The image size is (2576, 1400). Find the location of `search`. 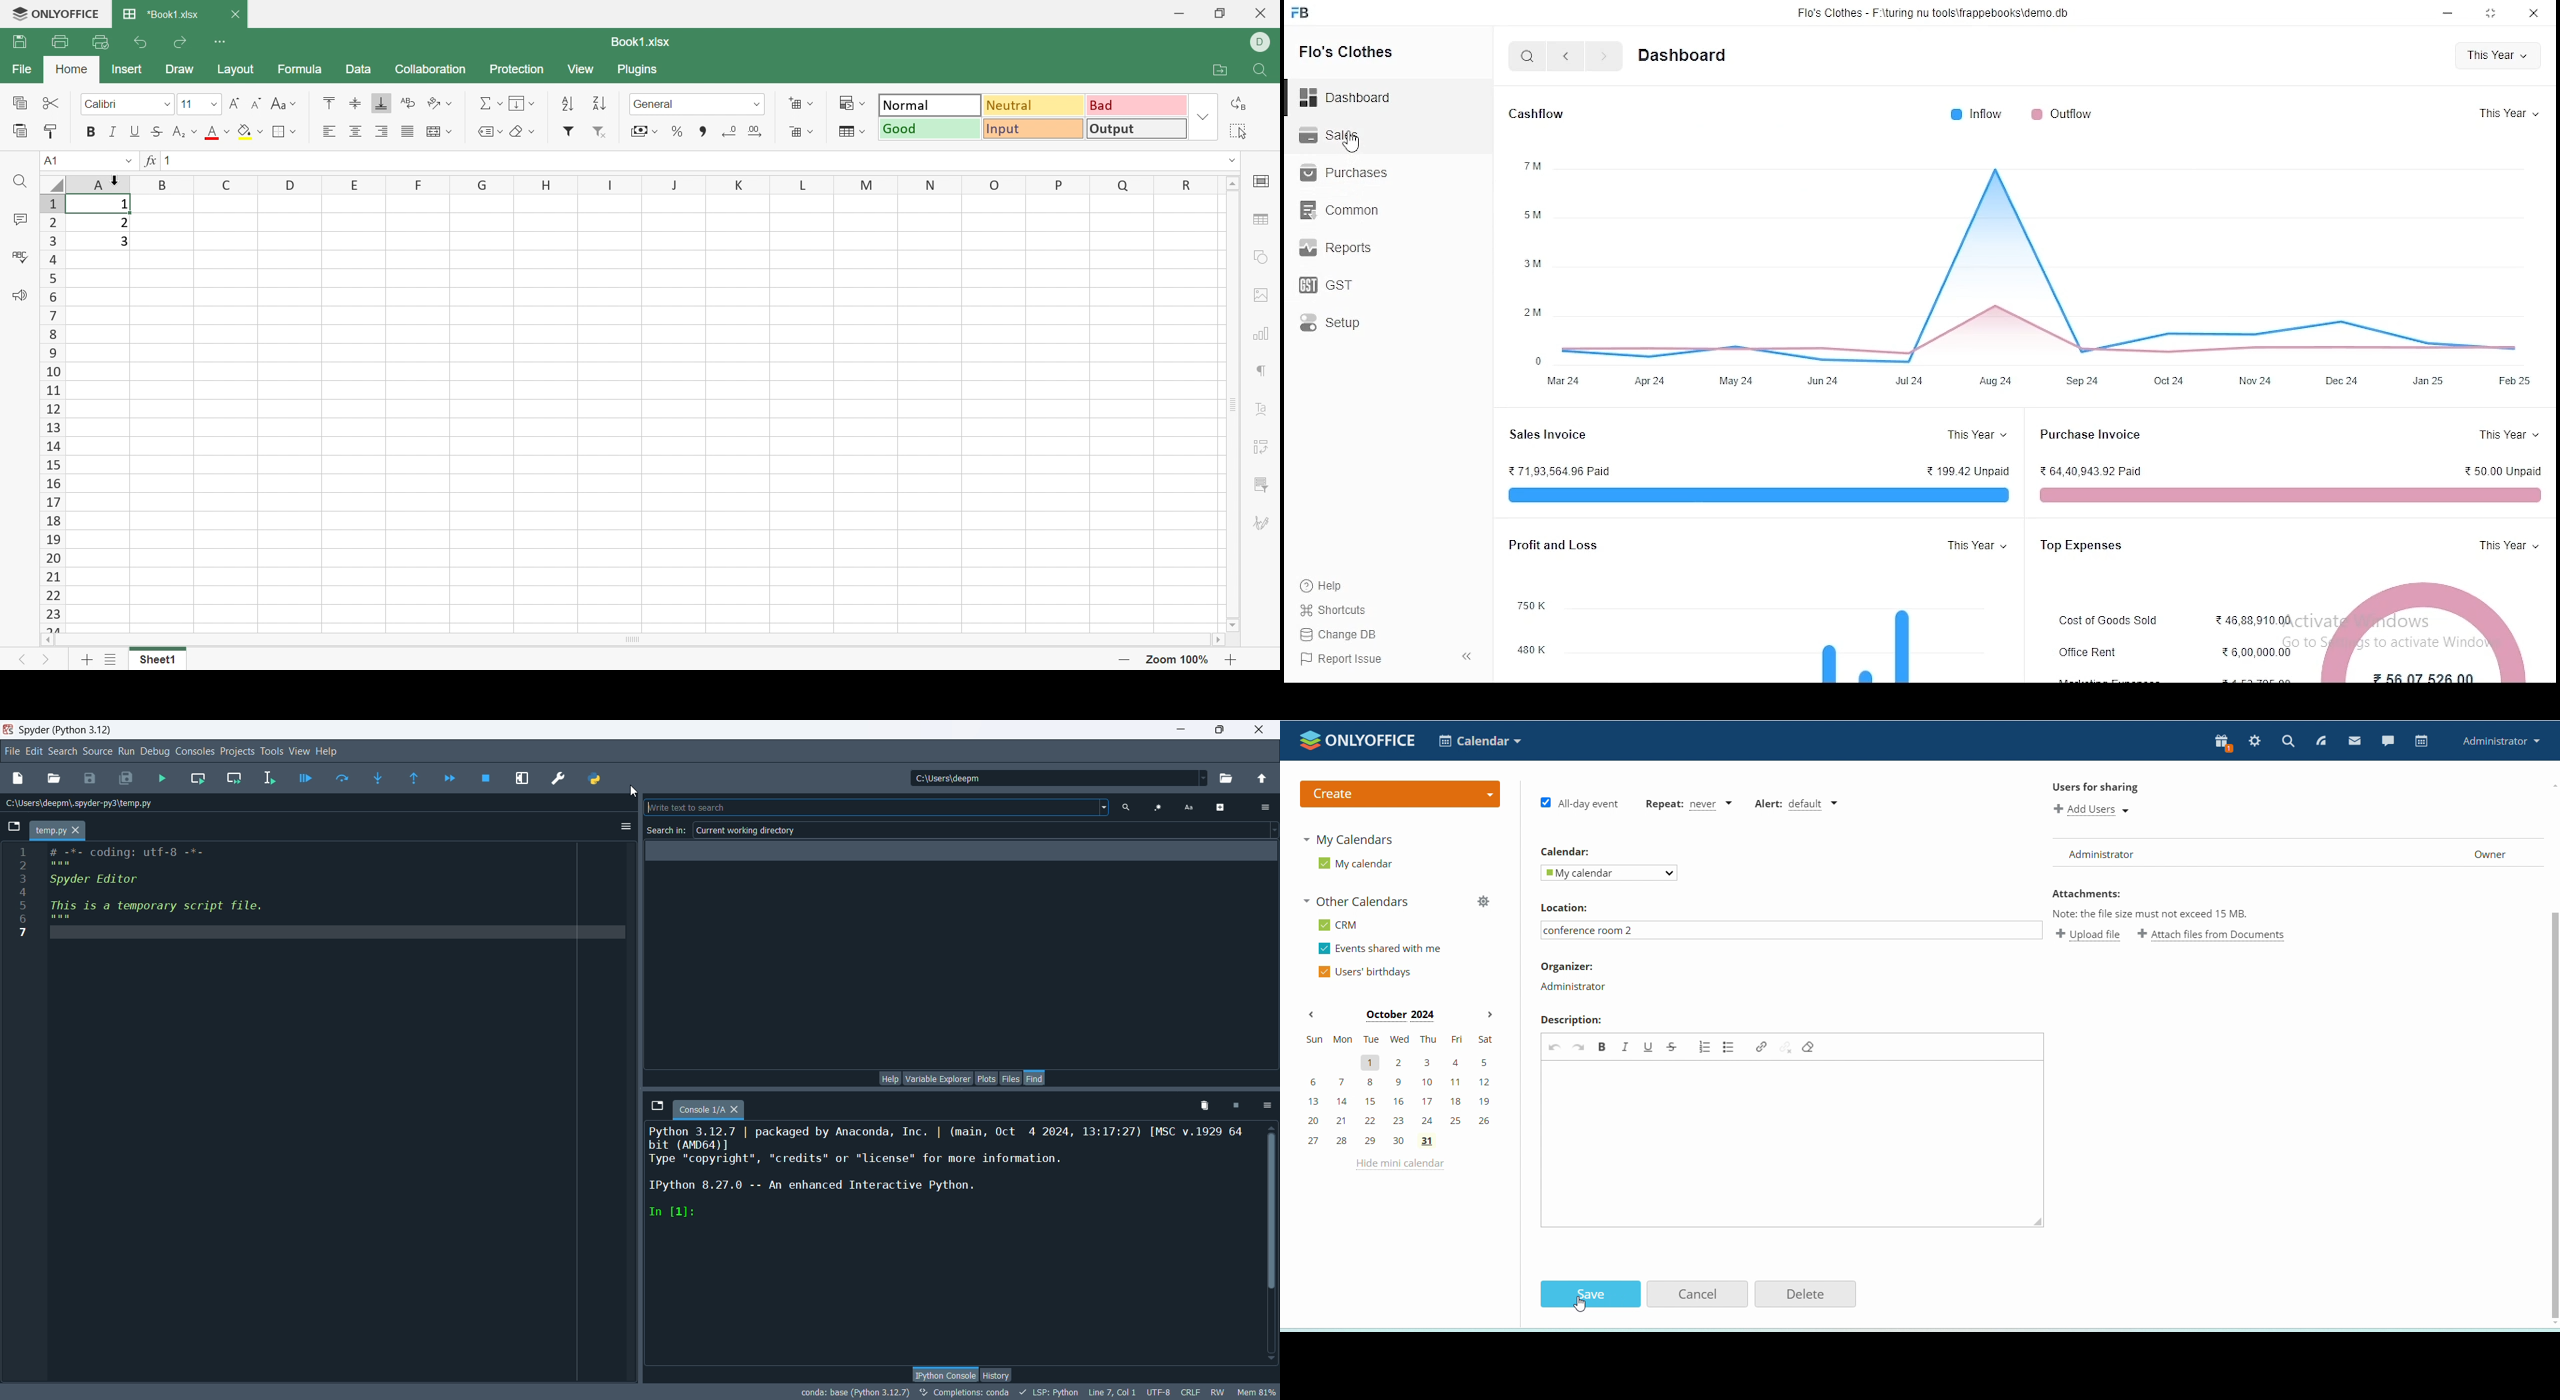

search is located at coordinates (1529, 56).